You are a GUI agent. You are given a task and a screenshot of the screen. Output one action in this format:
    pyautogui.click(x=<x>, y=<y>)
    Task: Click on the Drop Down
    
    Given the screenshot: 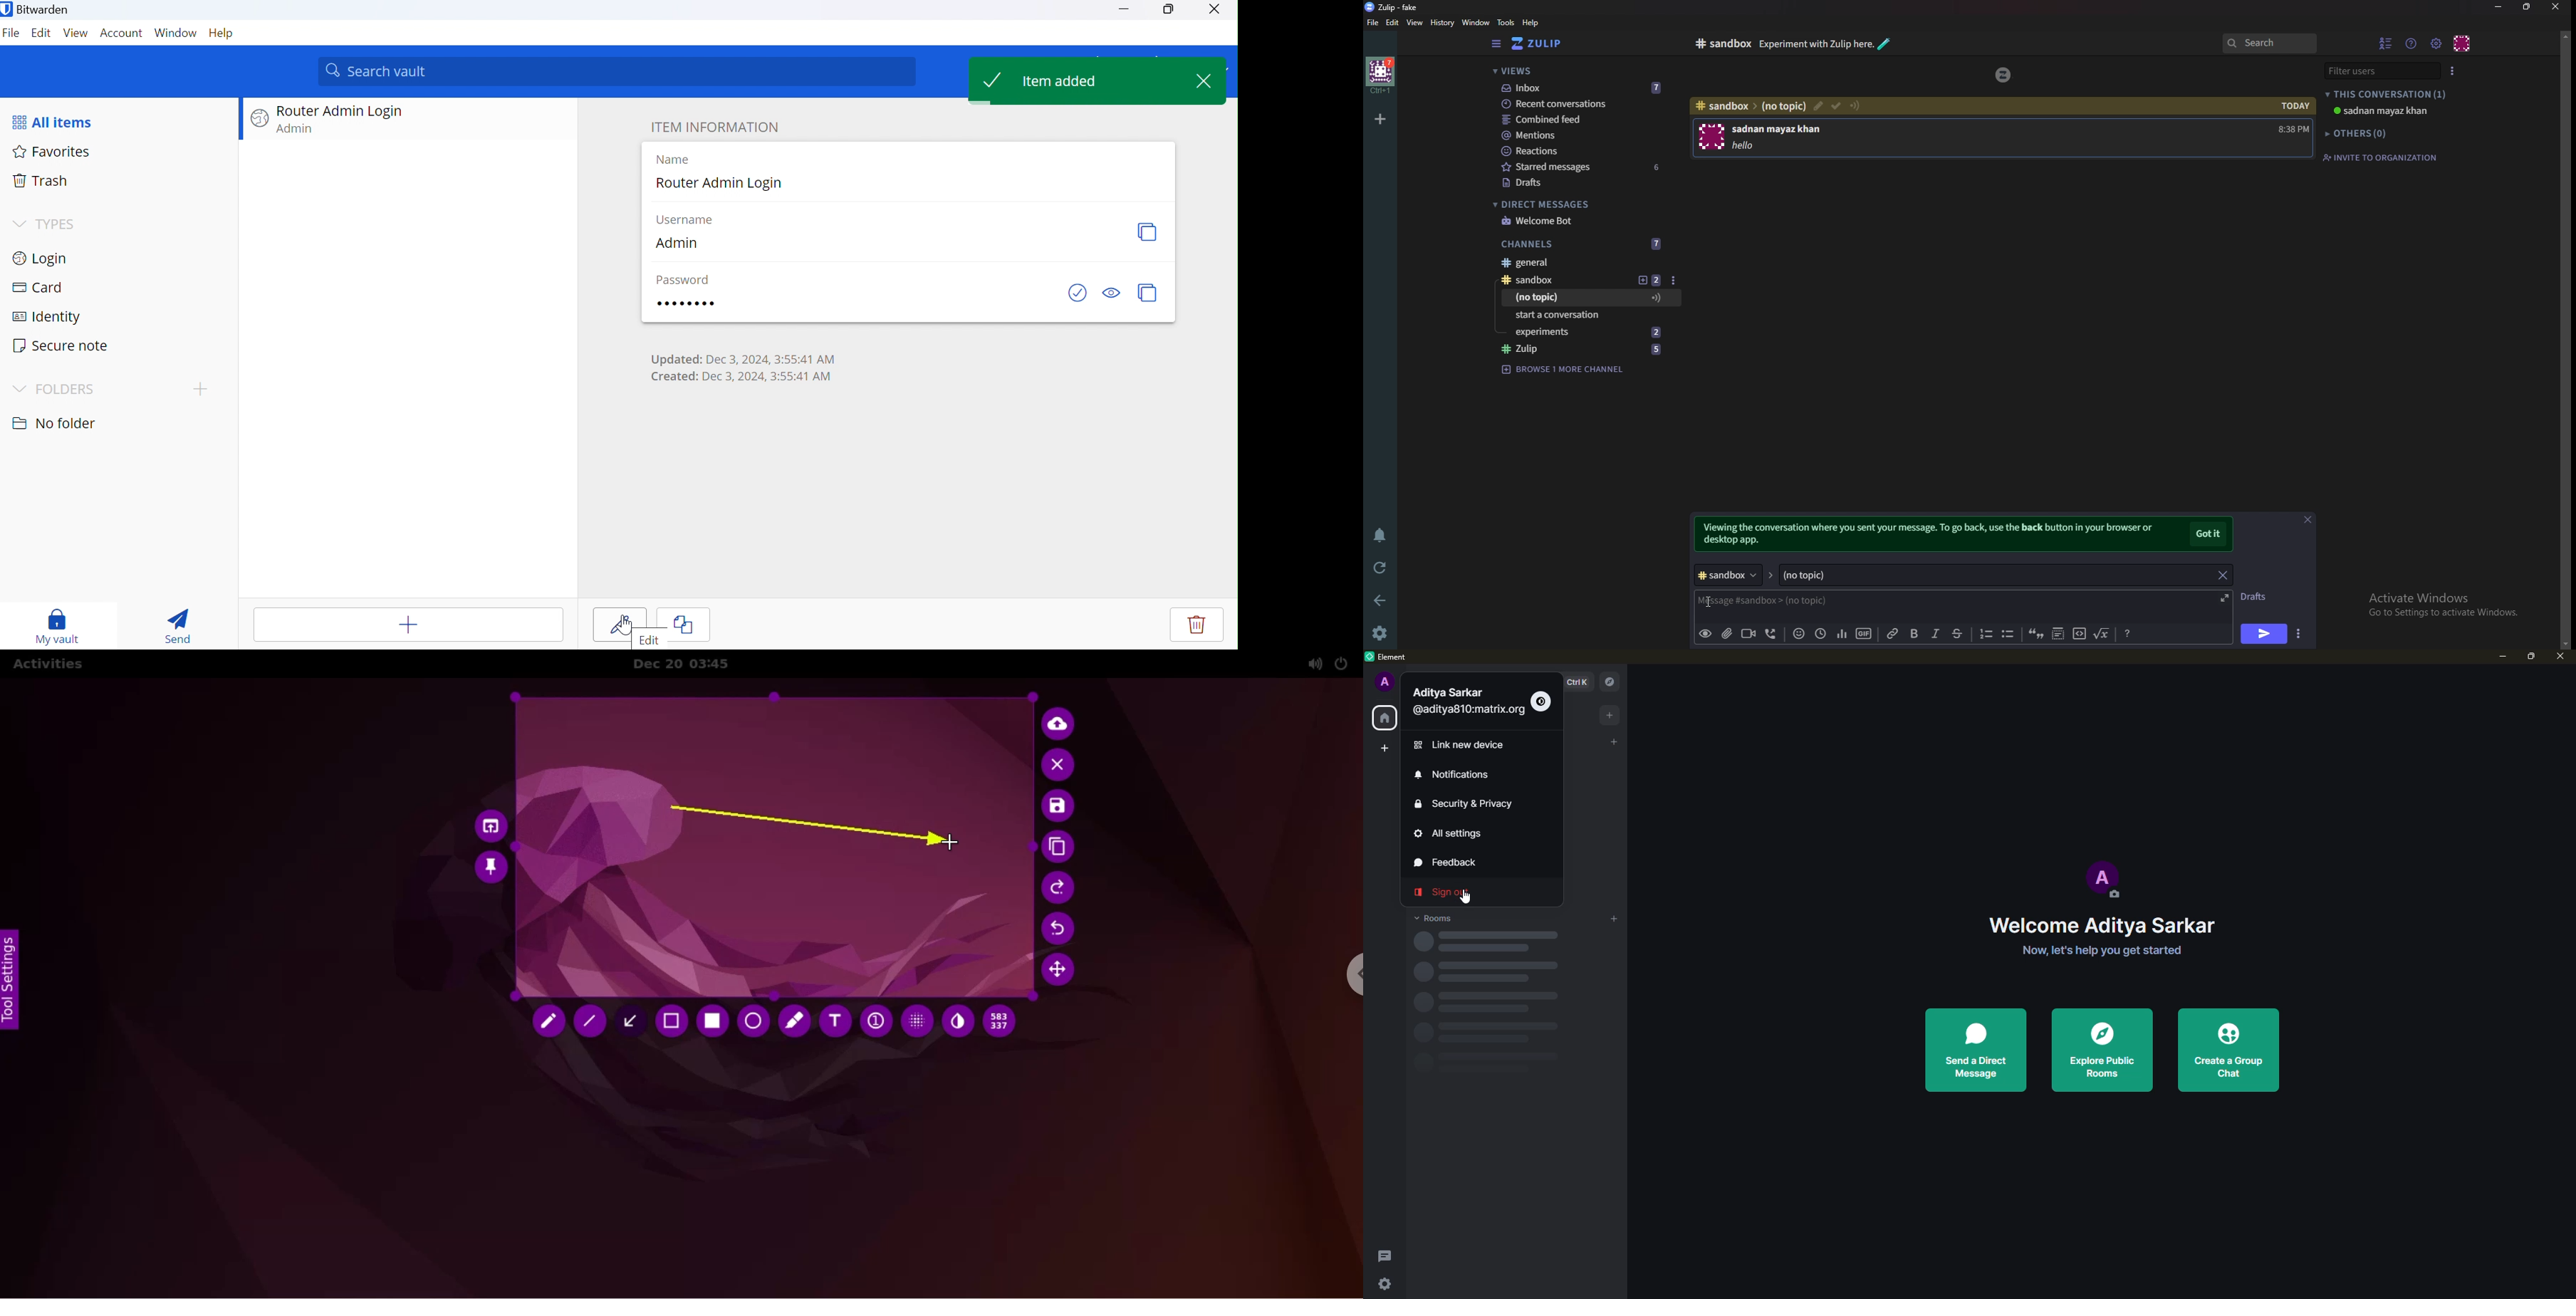 What is the action you would take?
    pyautogui.click(x=21, y=388)
    